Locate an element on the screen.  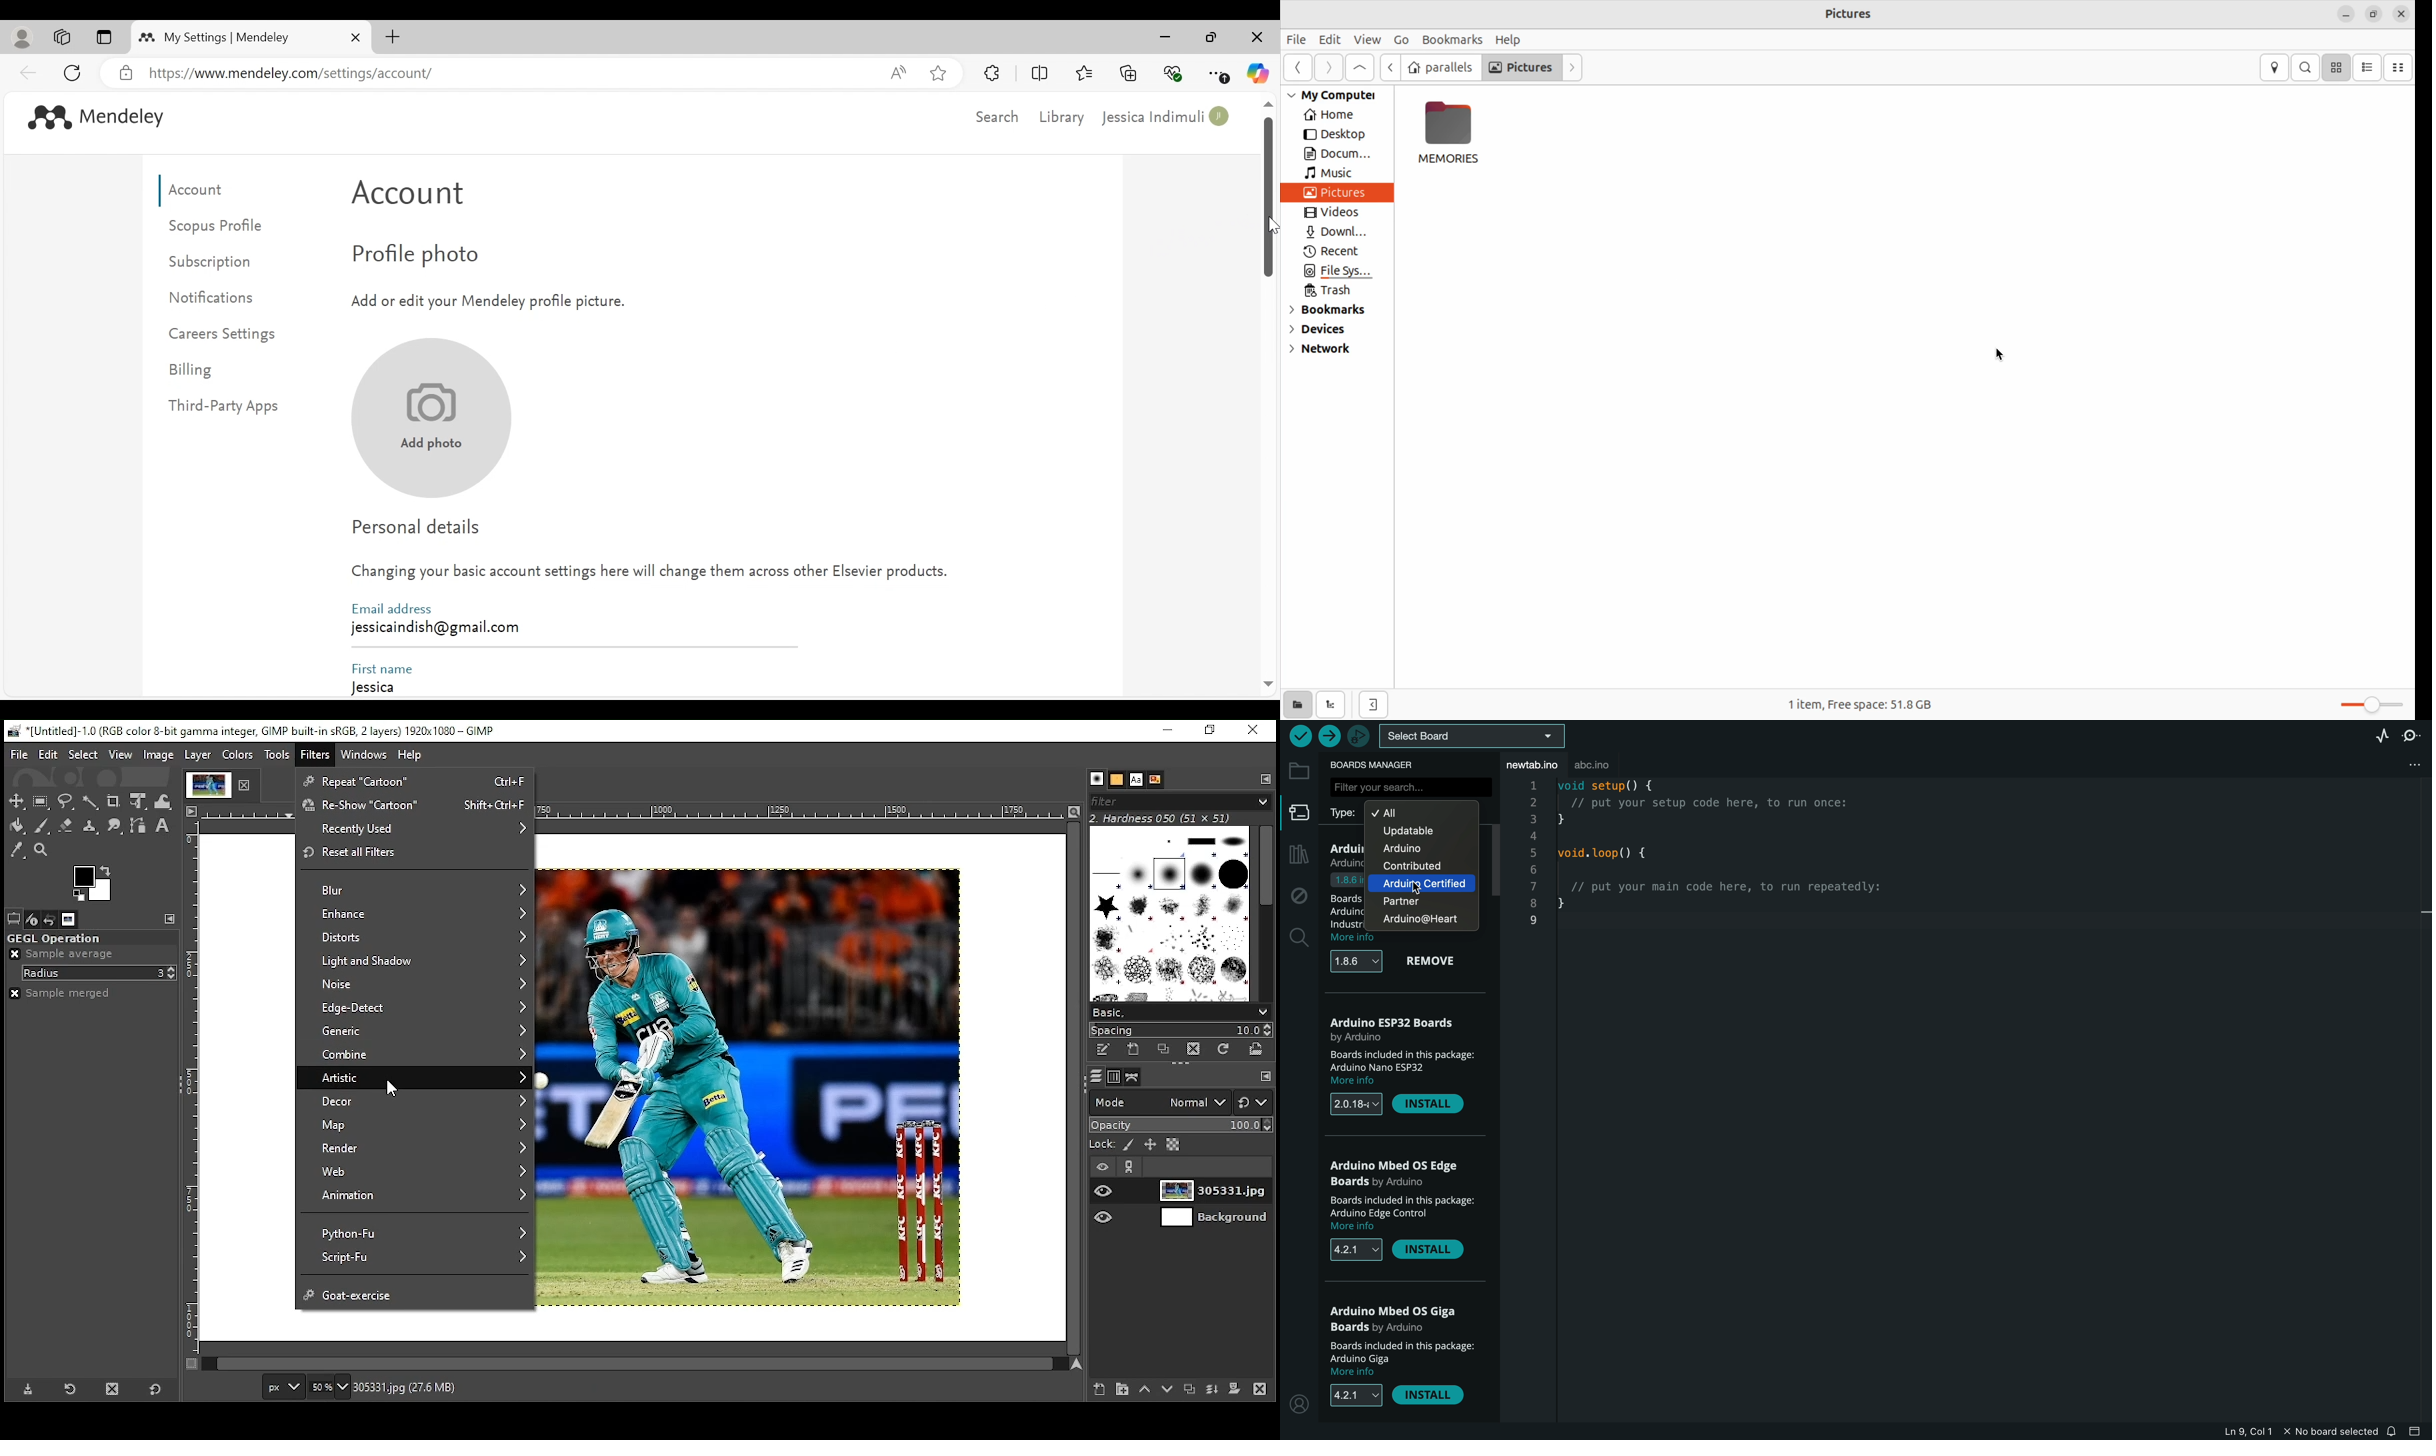
Scroll Down is located at coordinates (1267, 685).